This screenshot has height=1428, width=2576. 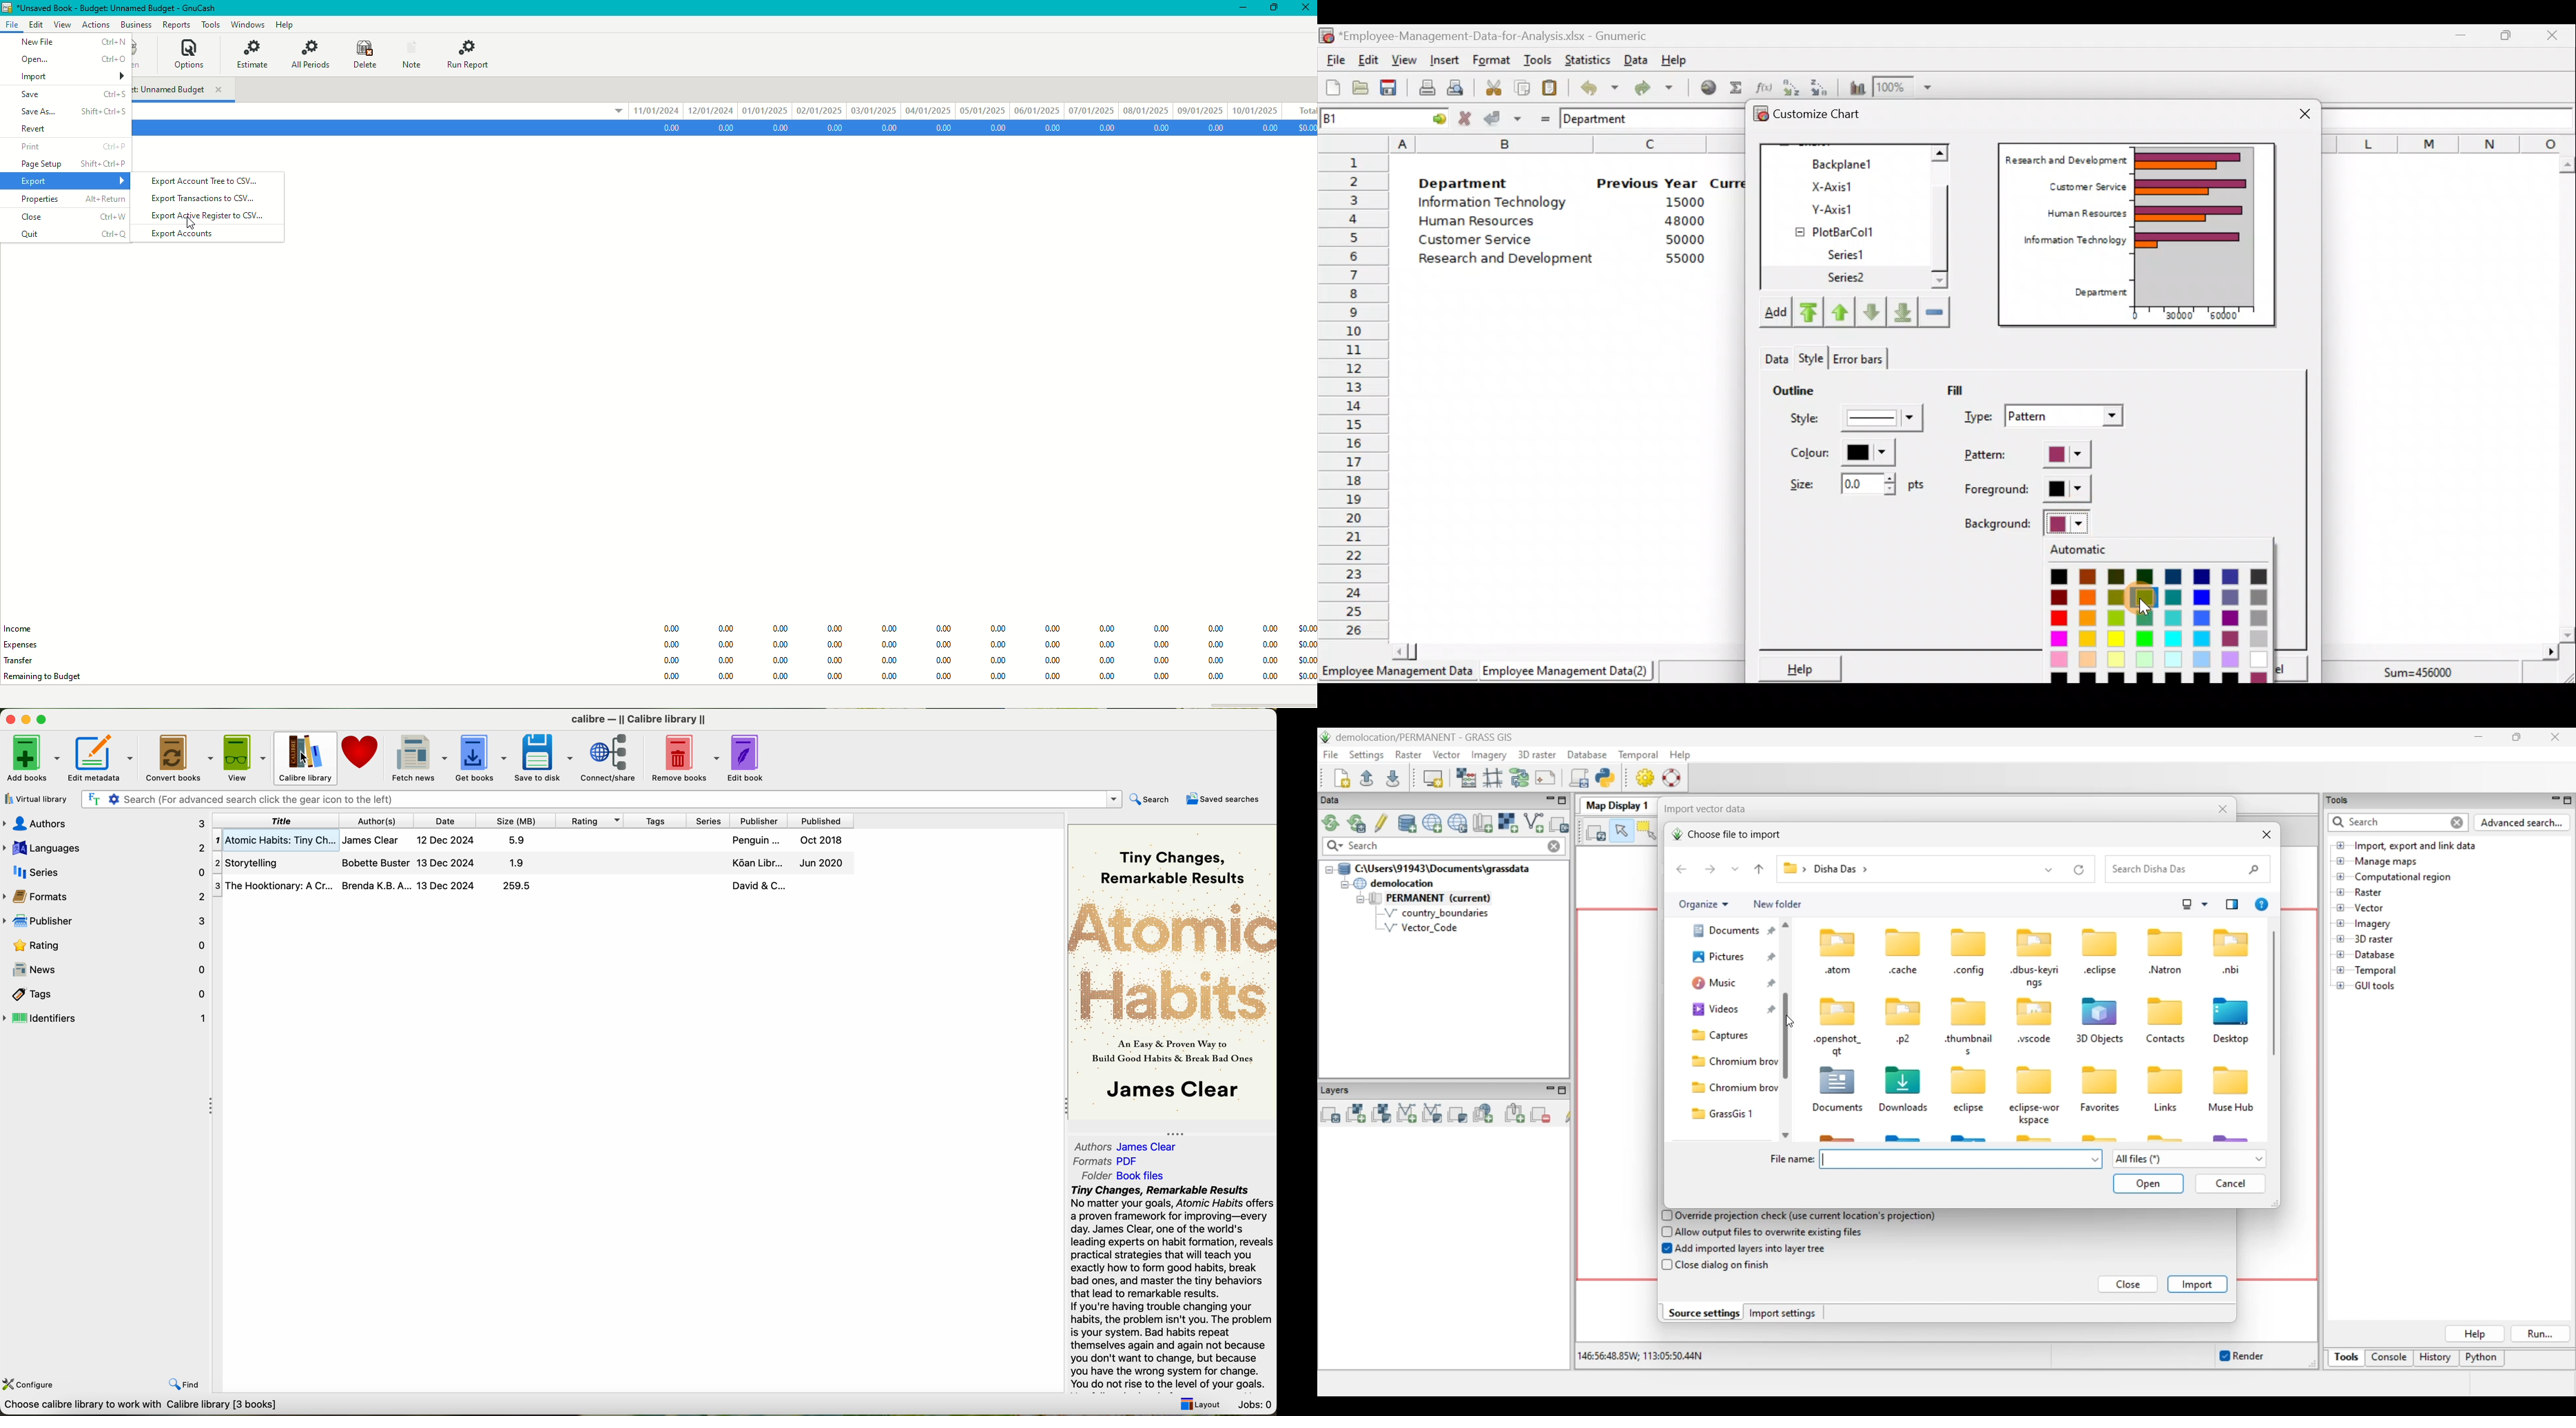 I want to click on Run Report, so click(x=473, y=52).